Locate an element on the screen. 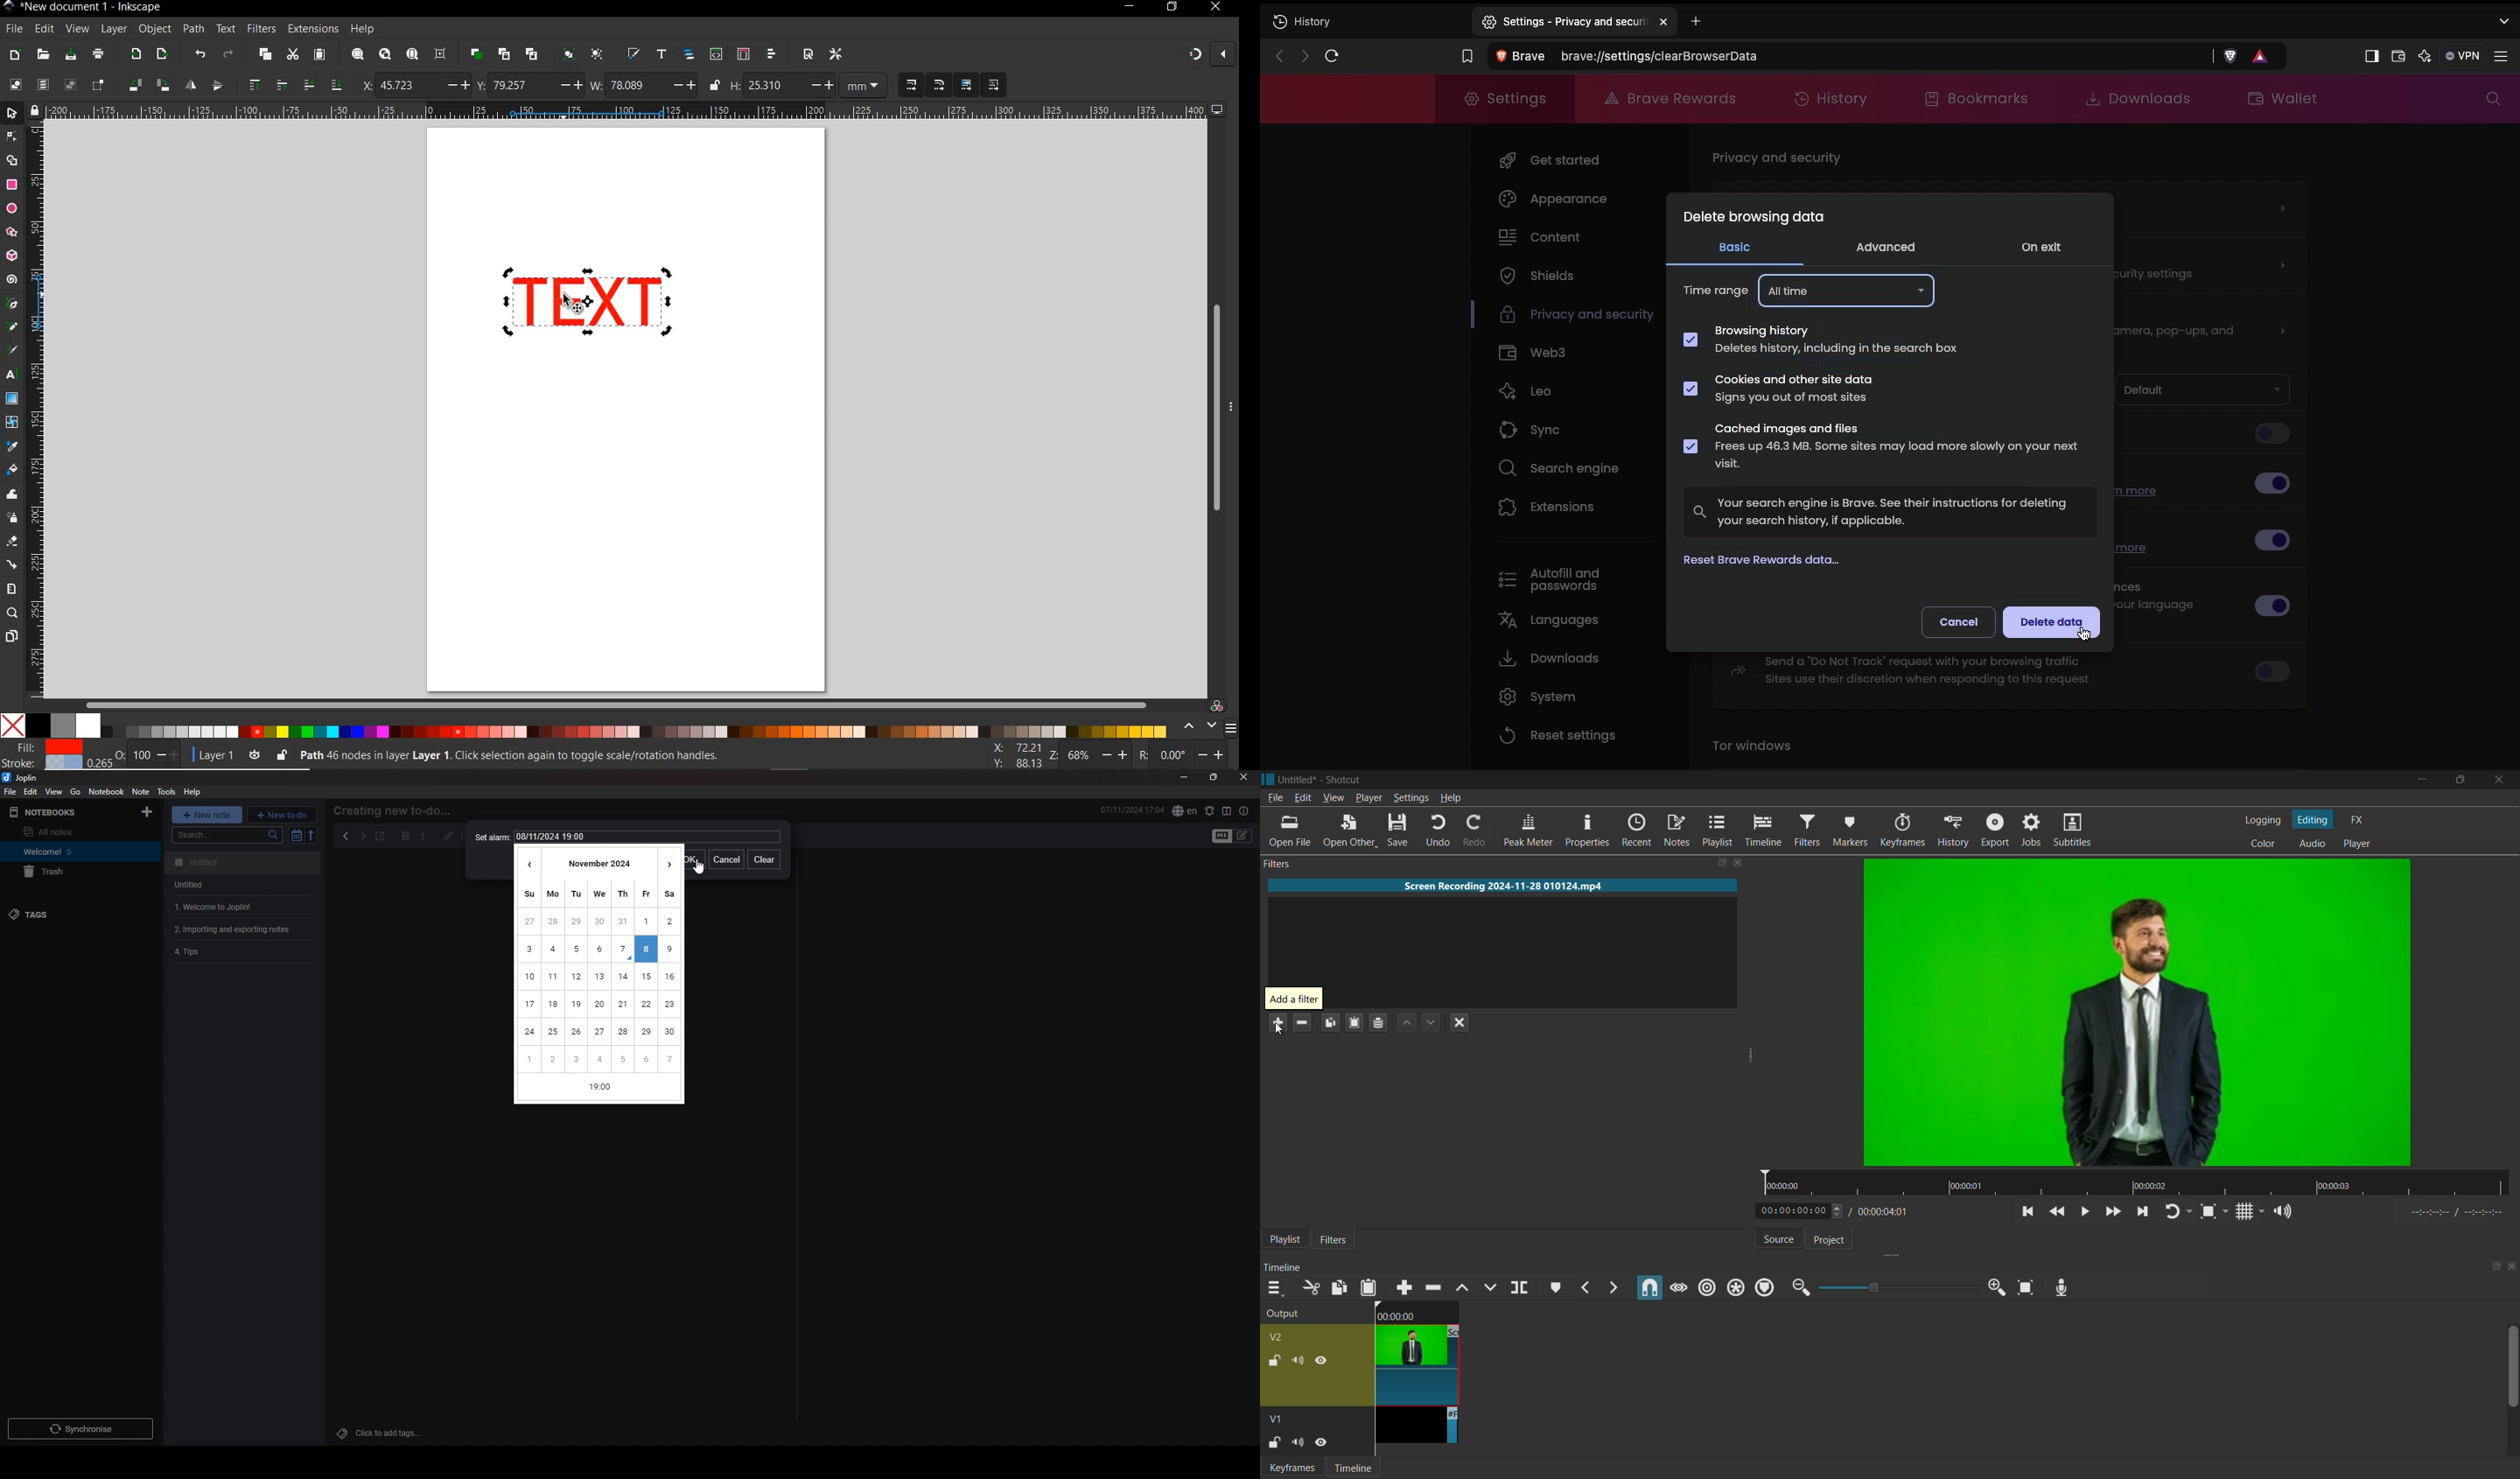  snap is located at coordinates (1650, 1287).